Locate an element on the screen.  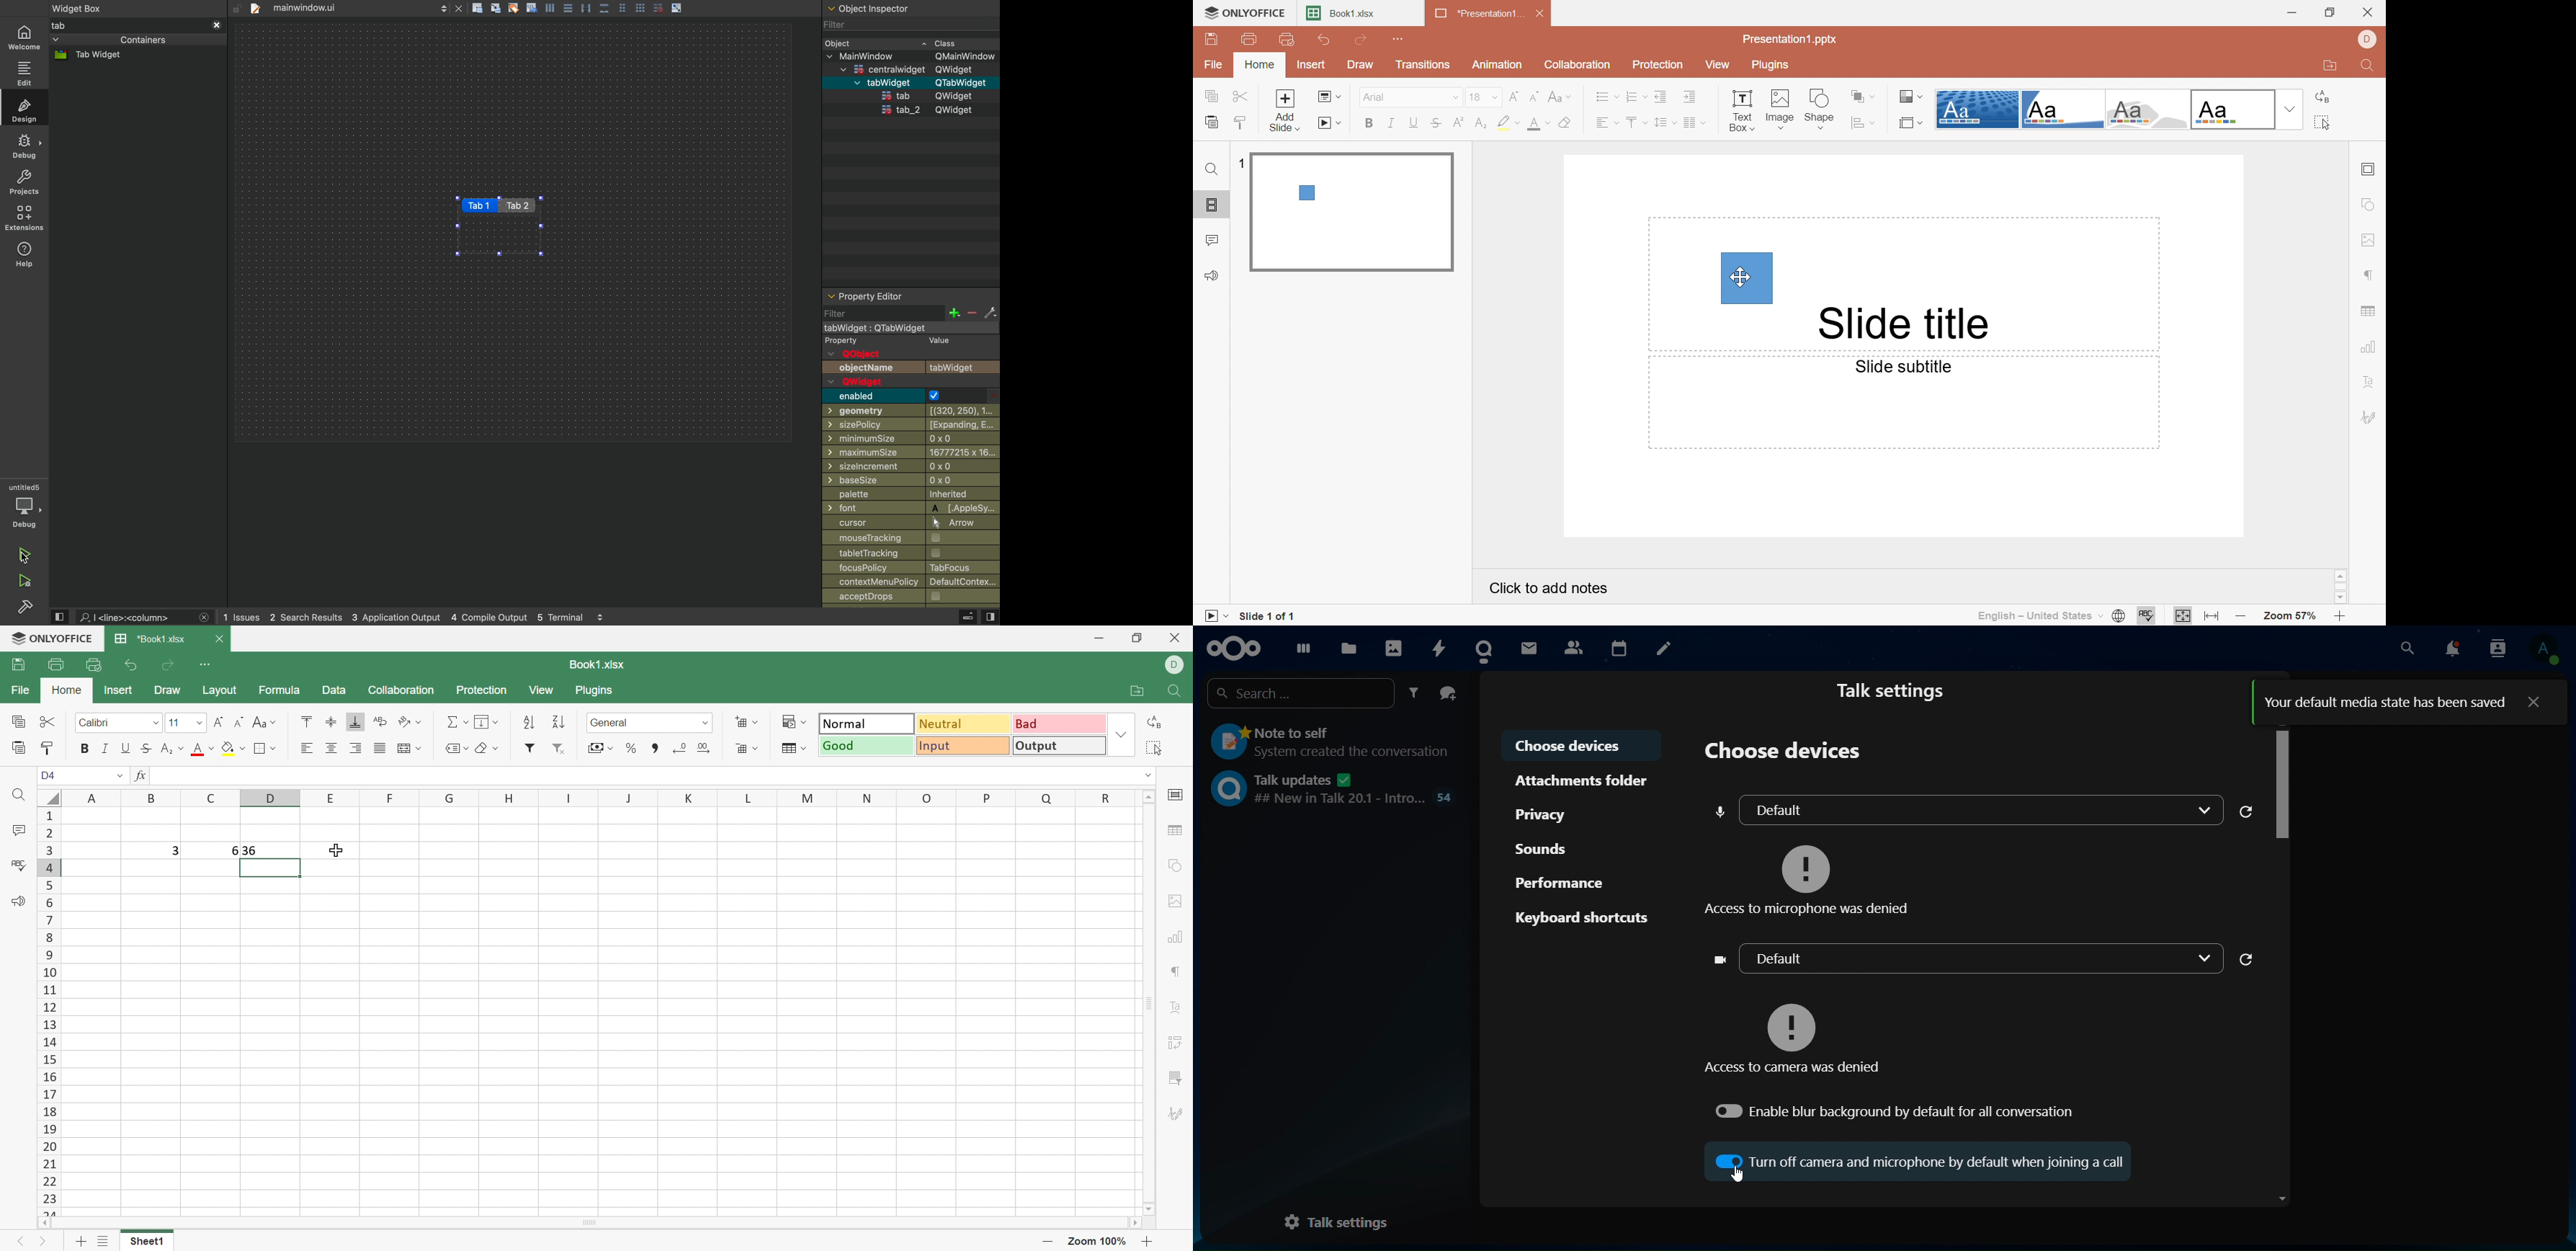
Home is located at coordinates (67, 688).